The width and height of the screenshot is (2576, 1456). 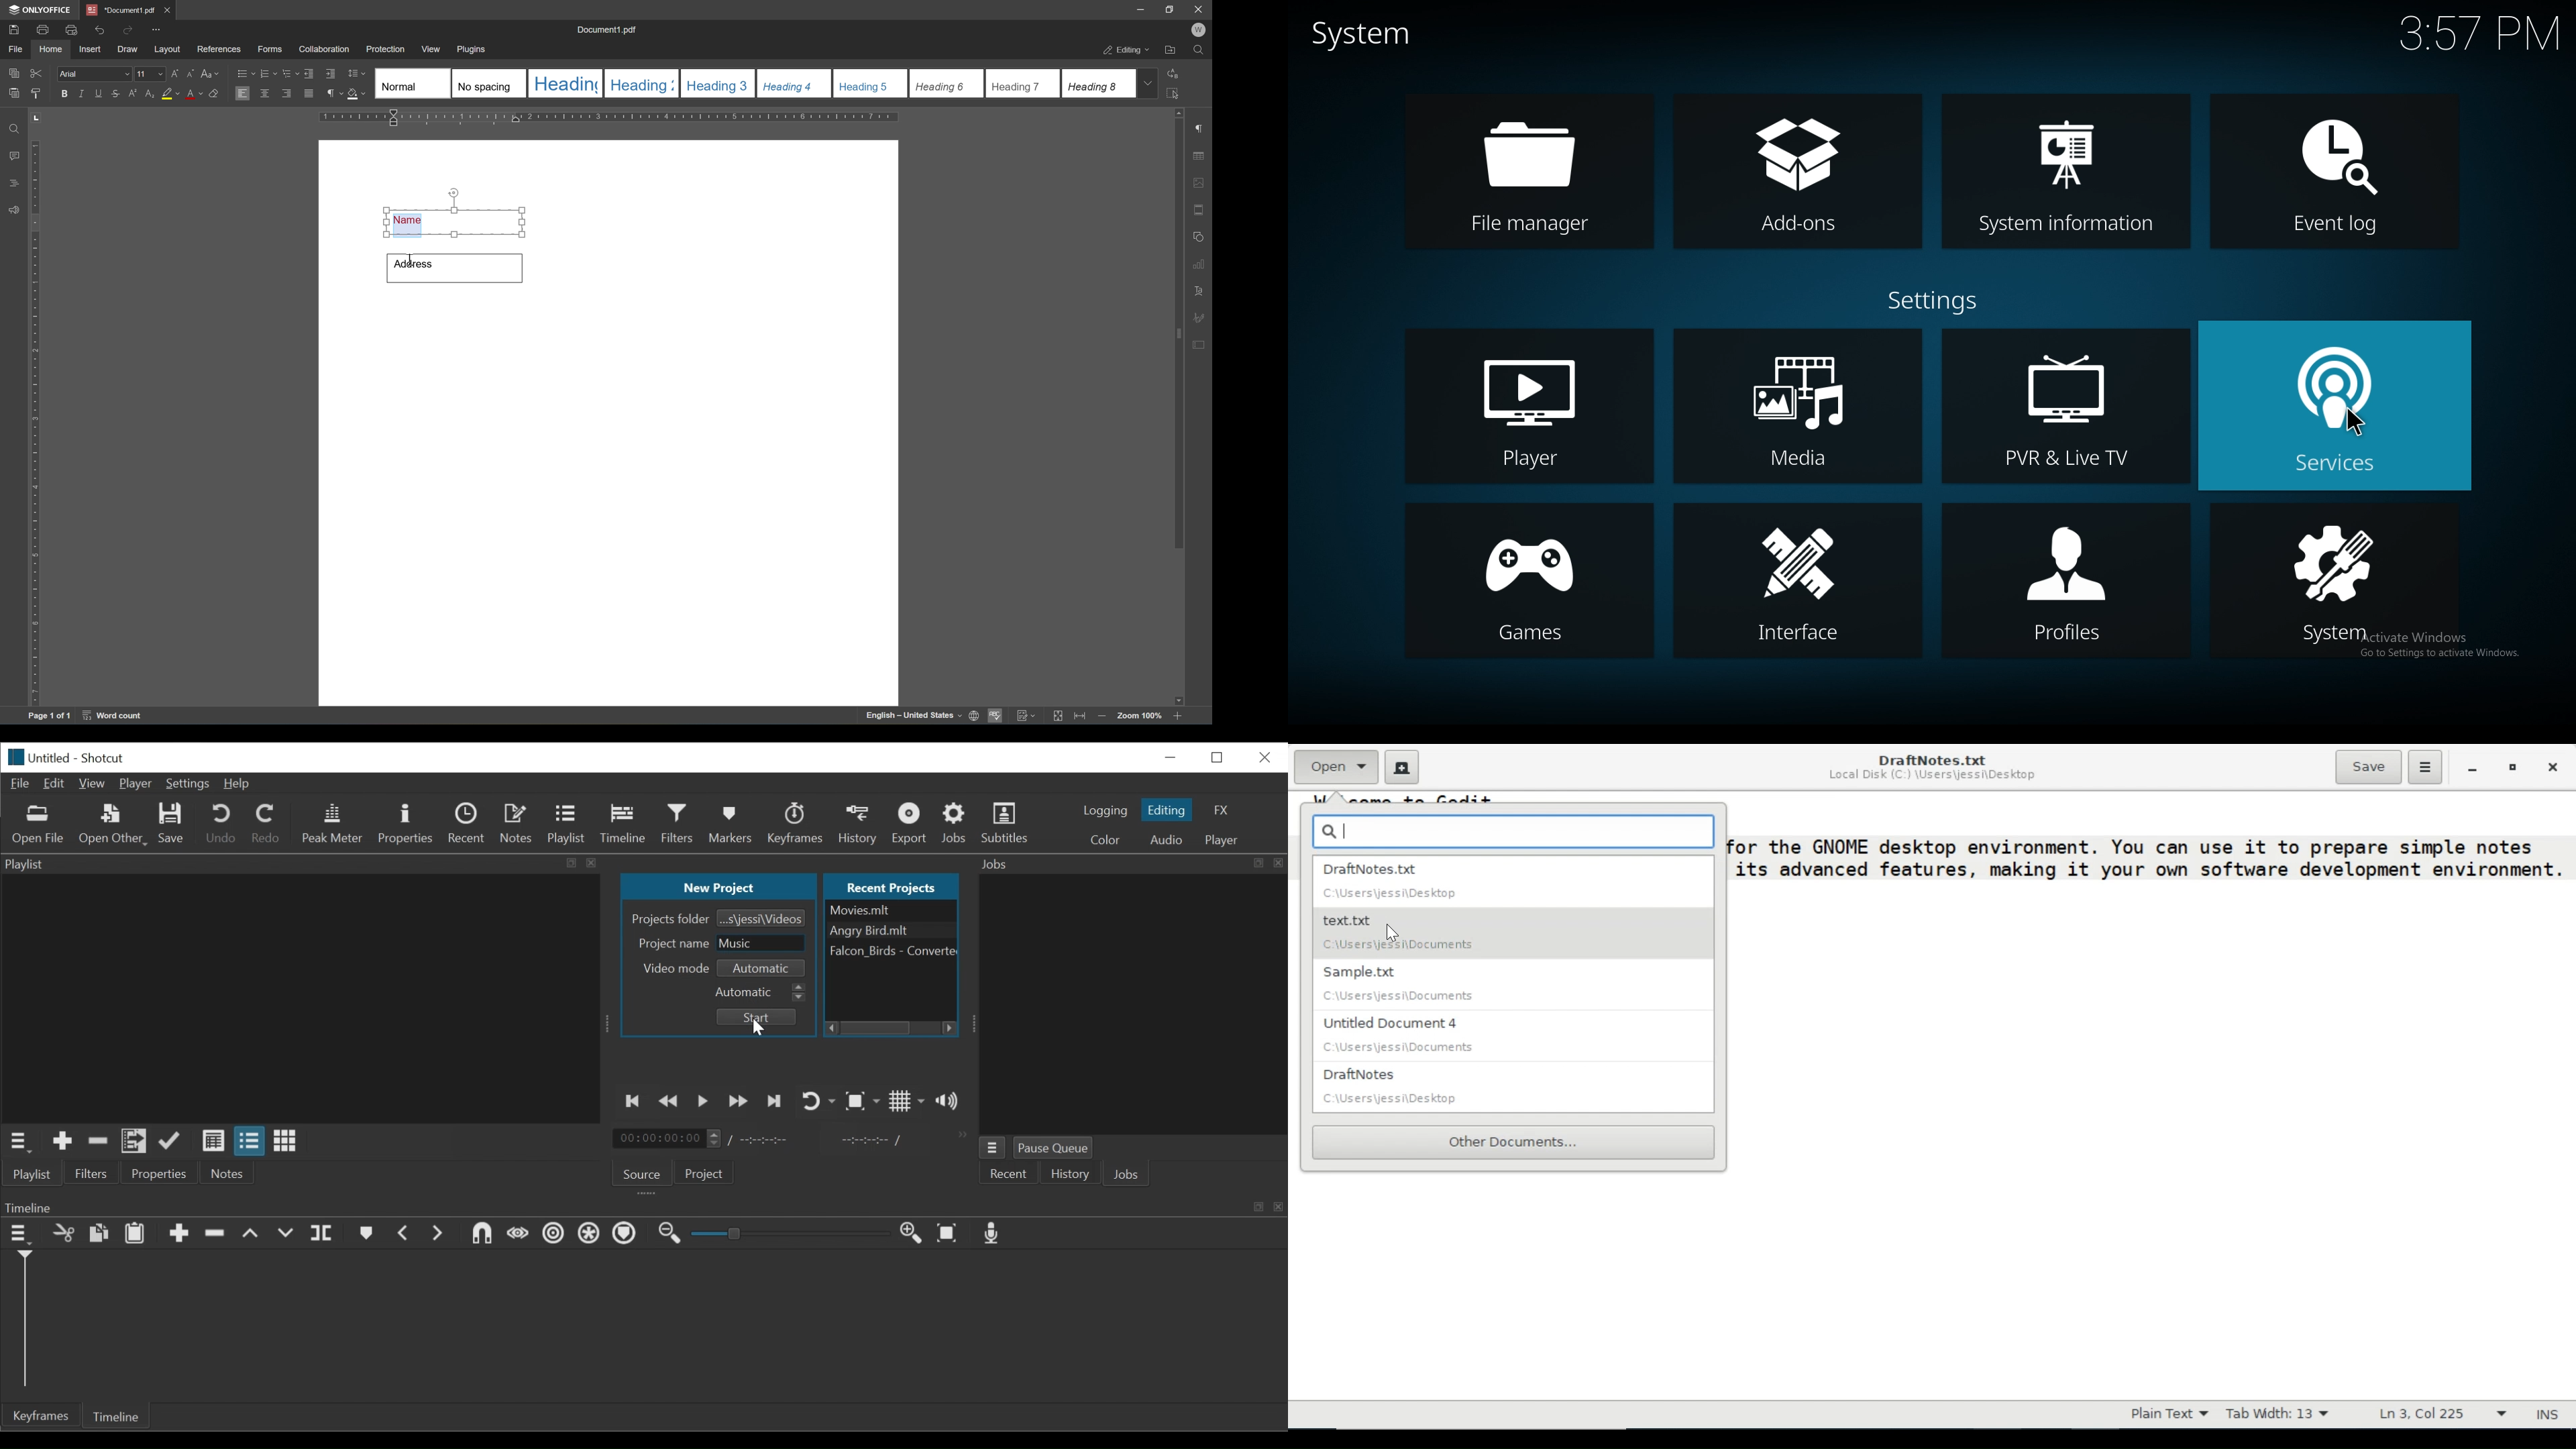 What do you see at coordinates (863, 1101) in the screenshot?
I see `Toggle Zoom` at bounding box center [863, 1101].